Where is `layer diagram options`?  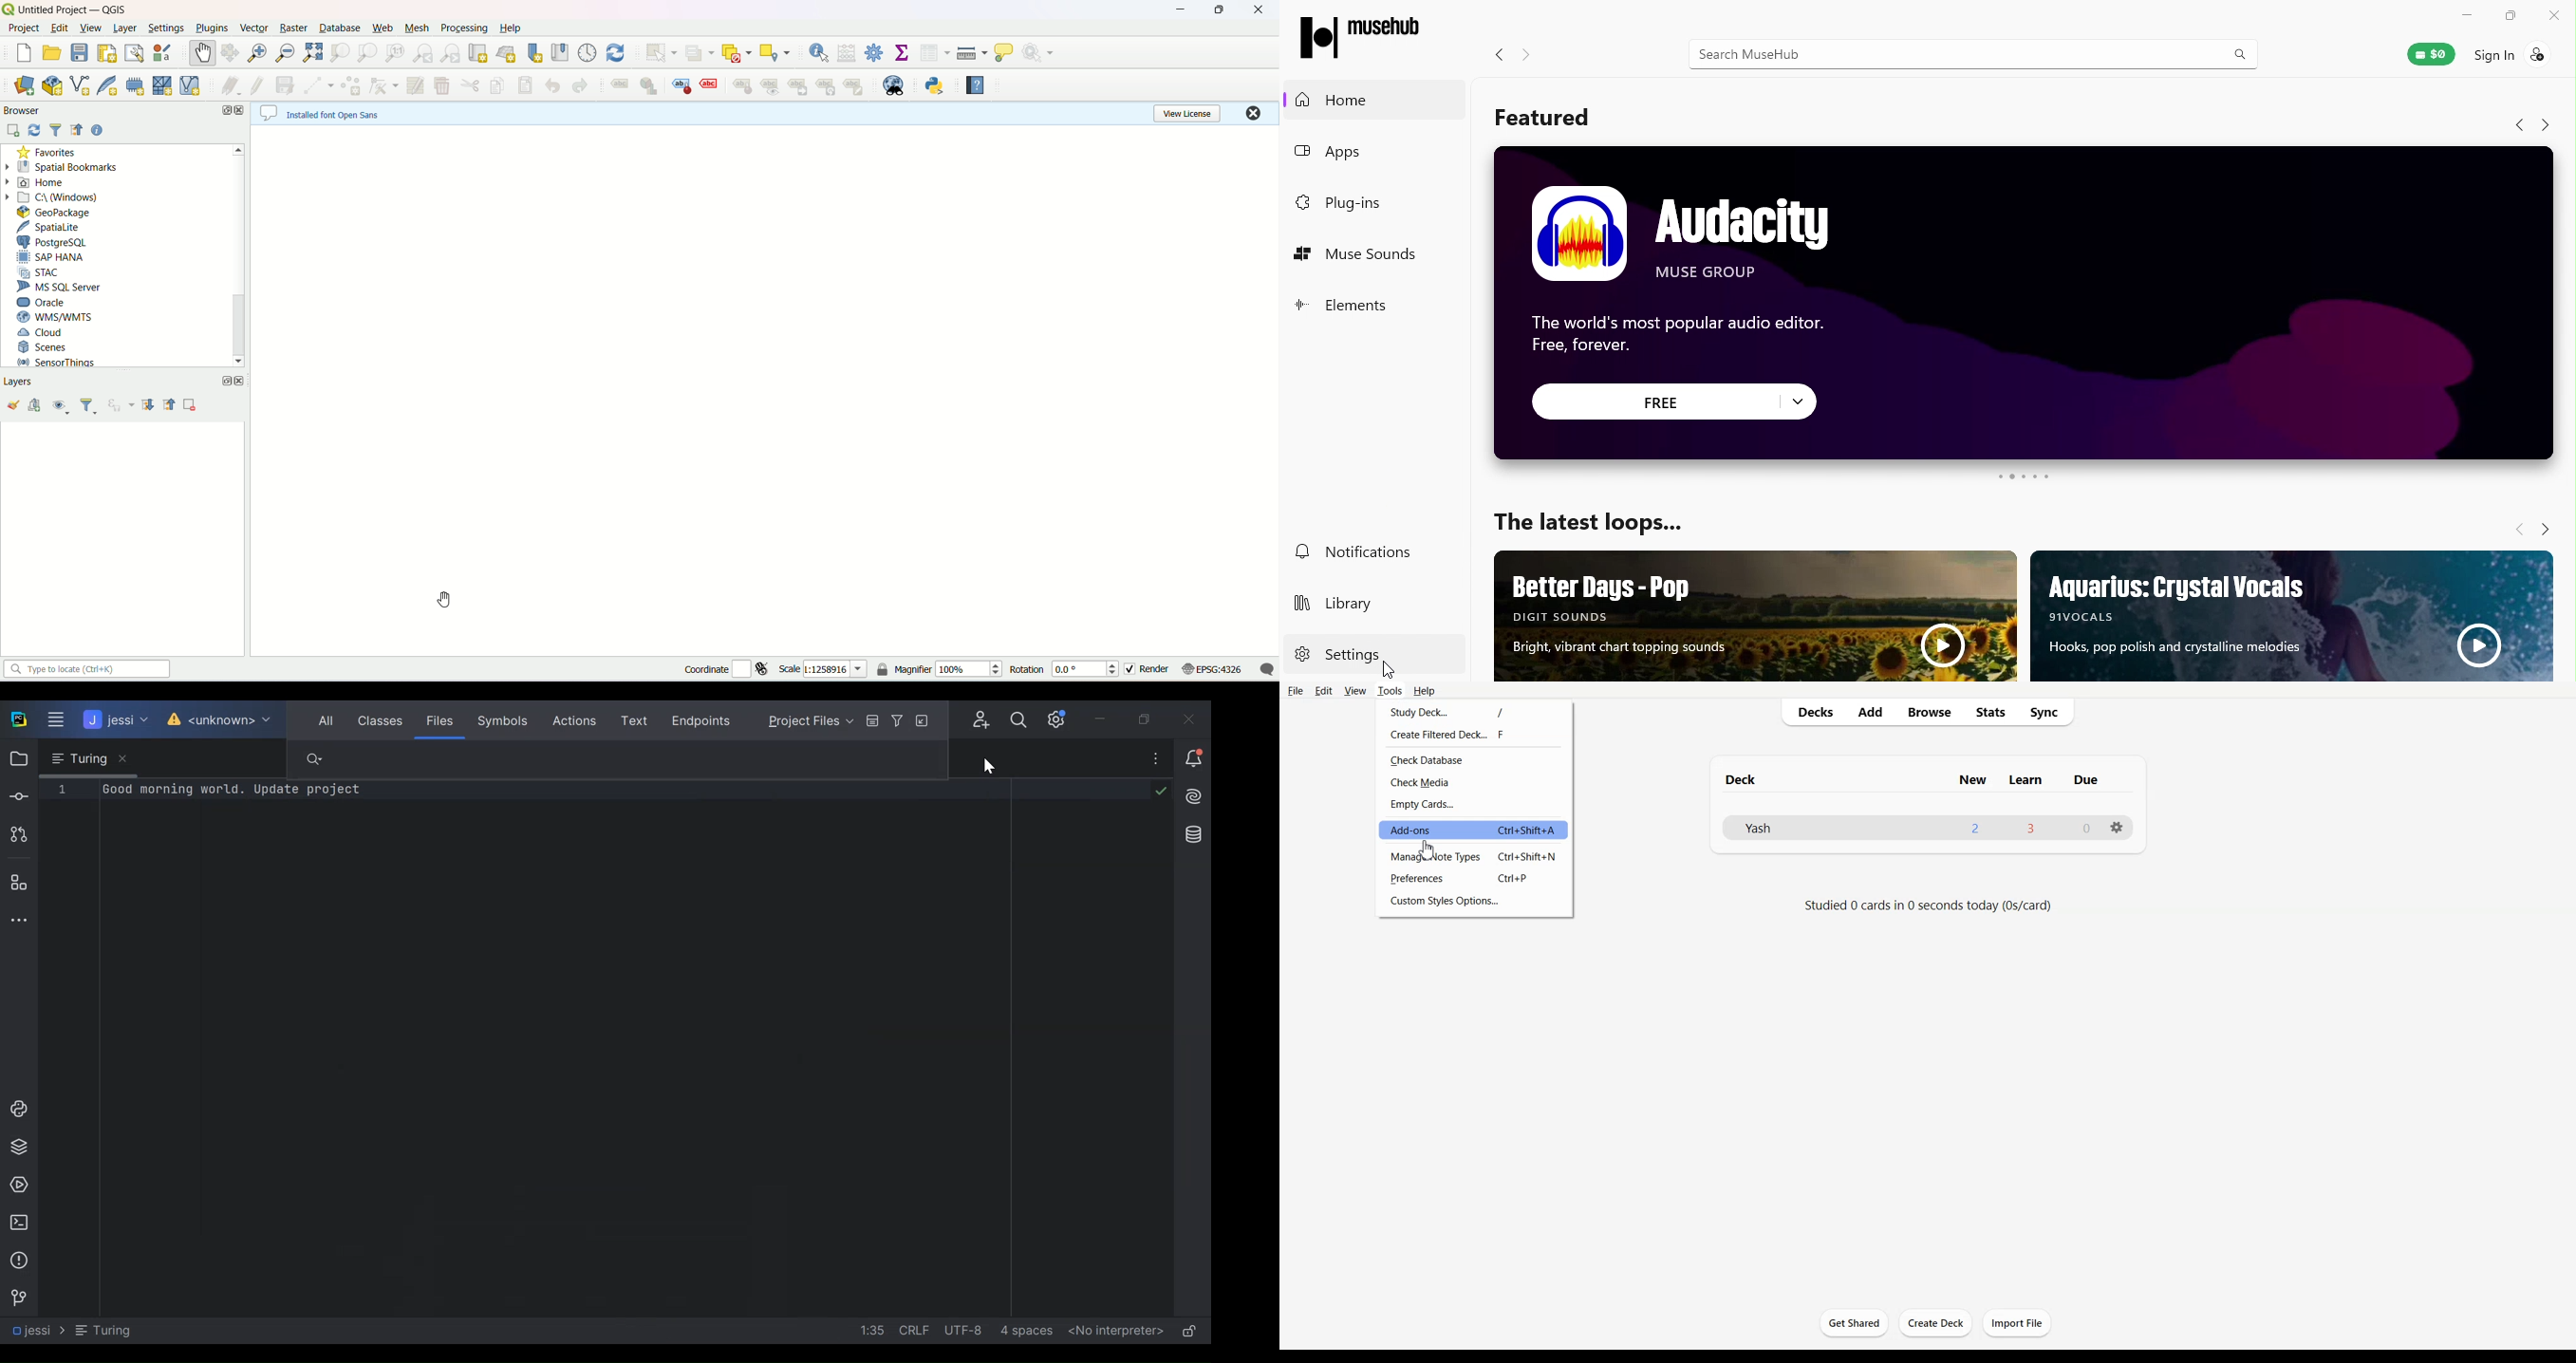
layer diagram options is located at coordinates (649, 85).